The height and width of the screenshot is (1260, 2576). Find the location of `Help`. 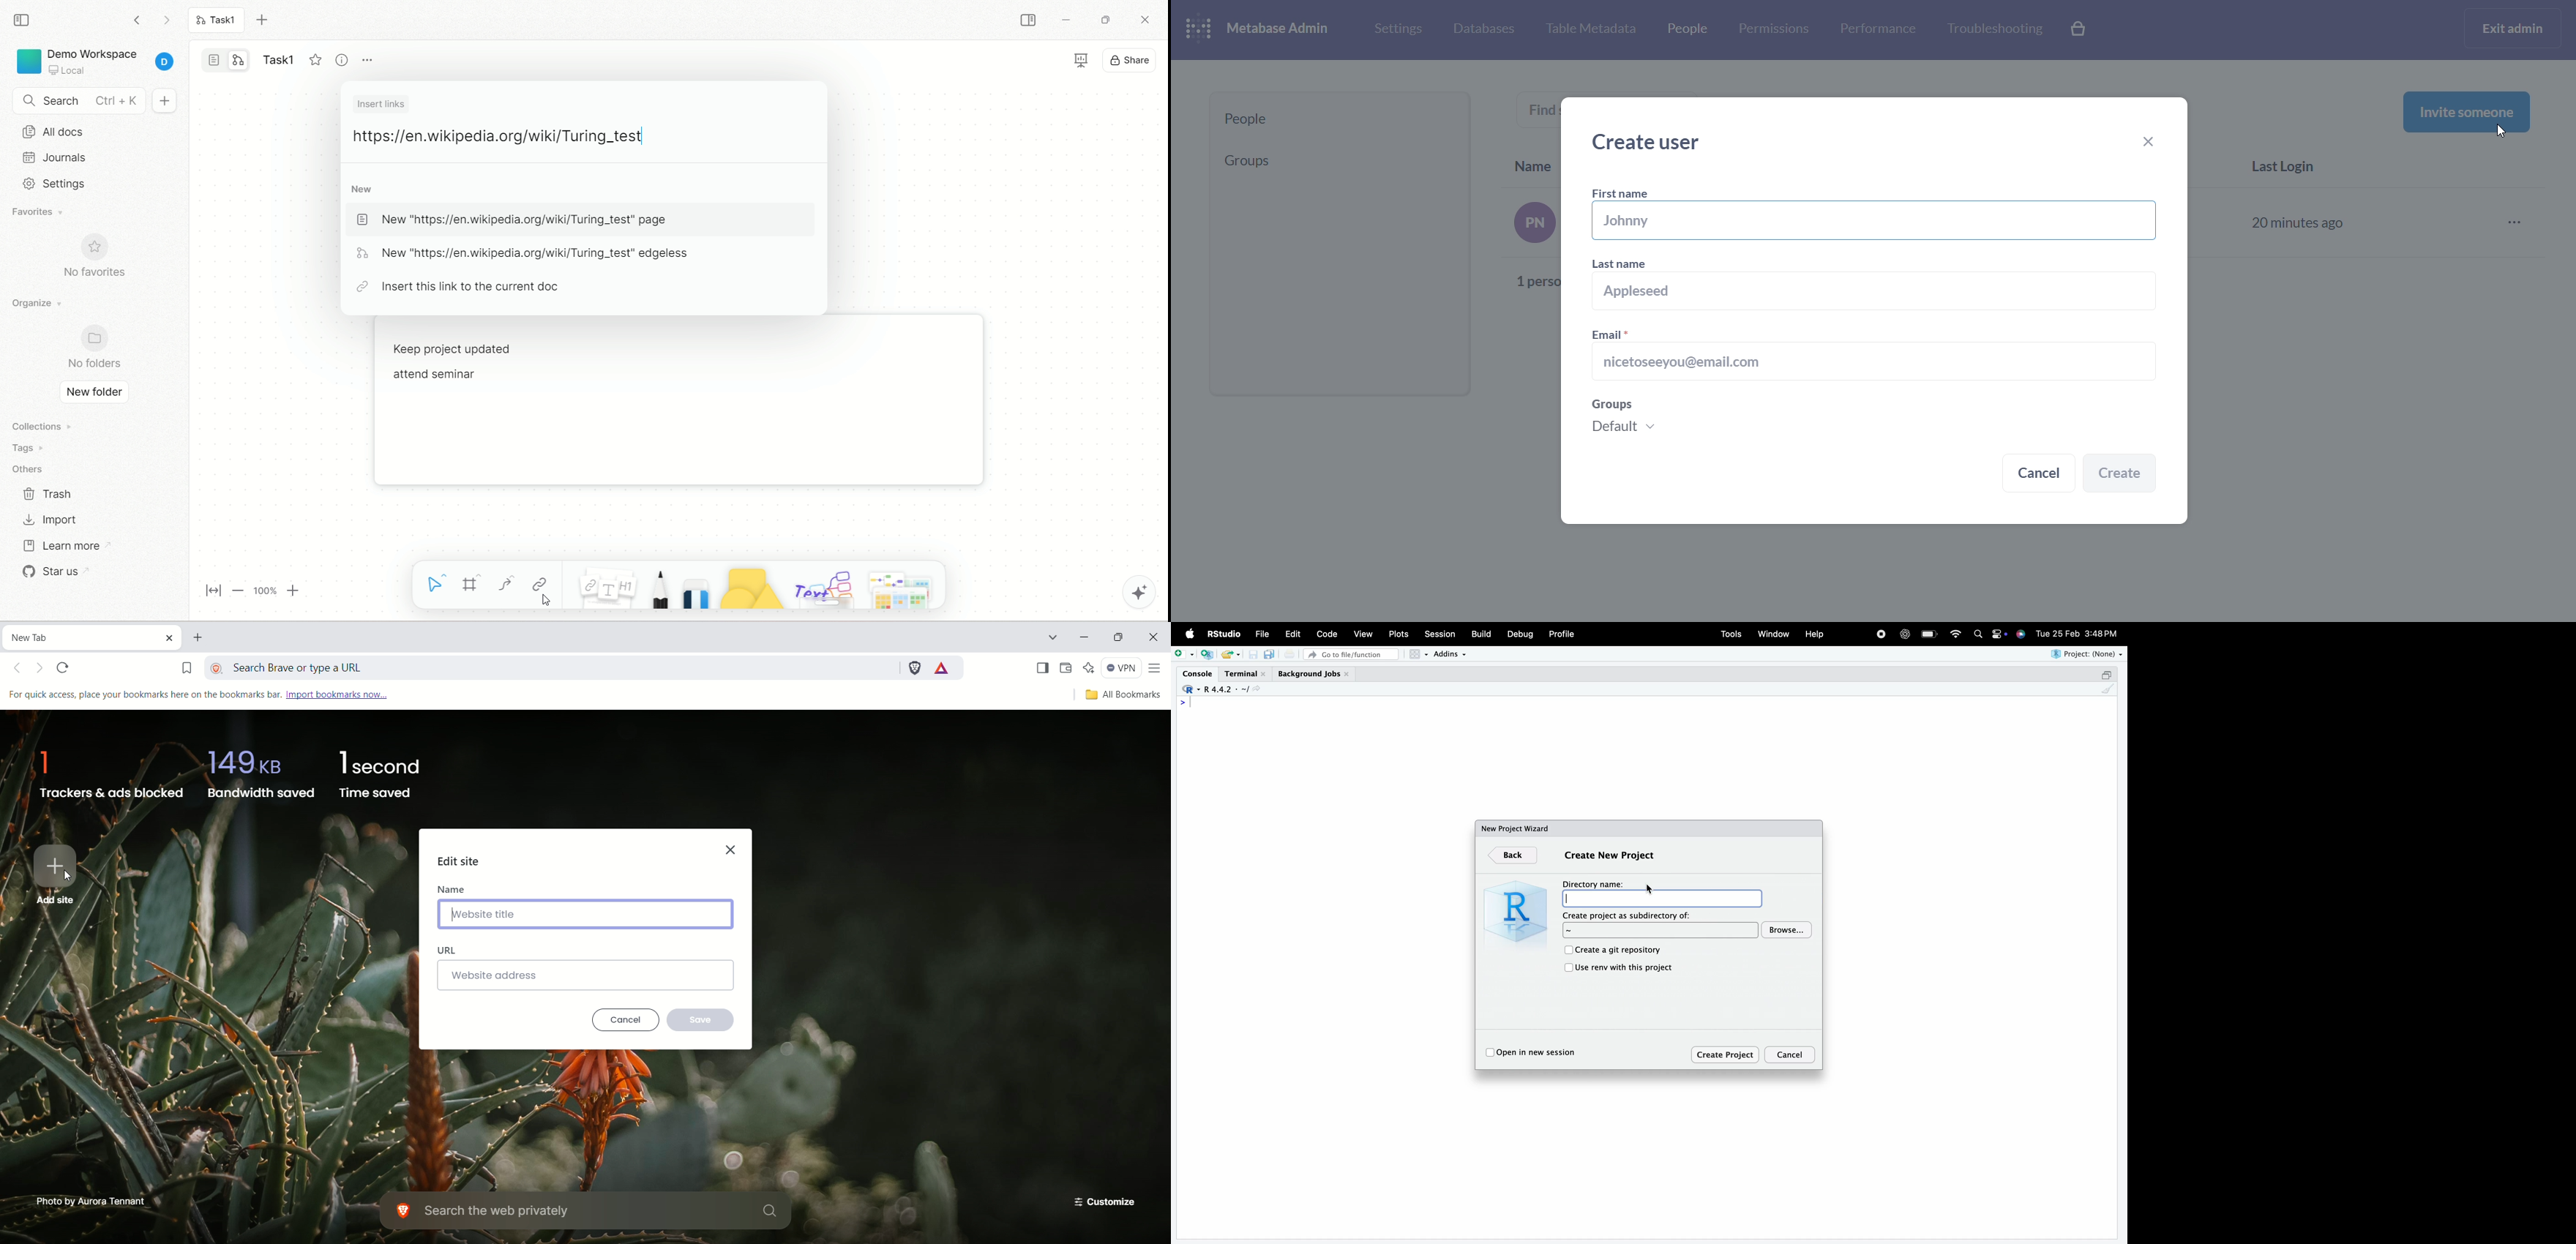

Help is located at coordinates (1814, 633).